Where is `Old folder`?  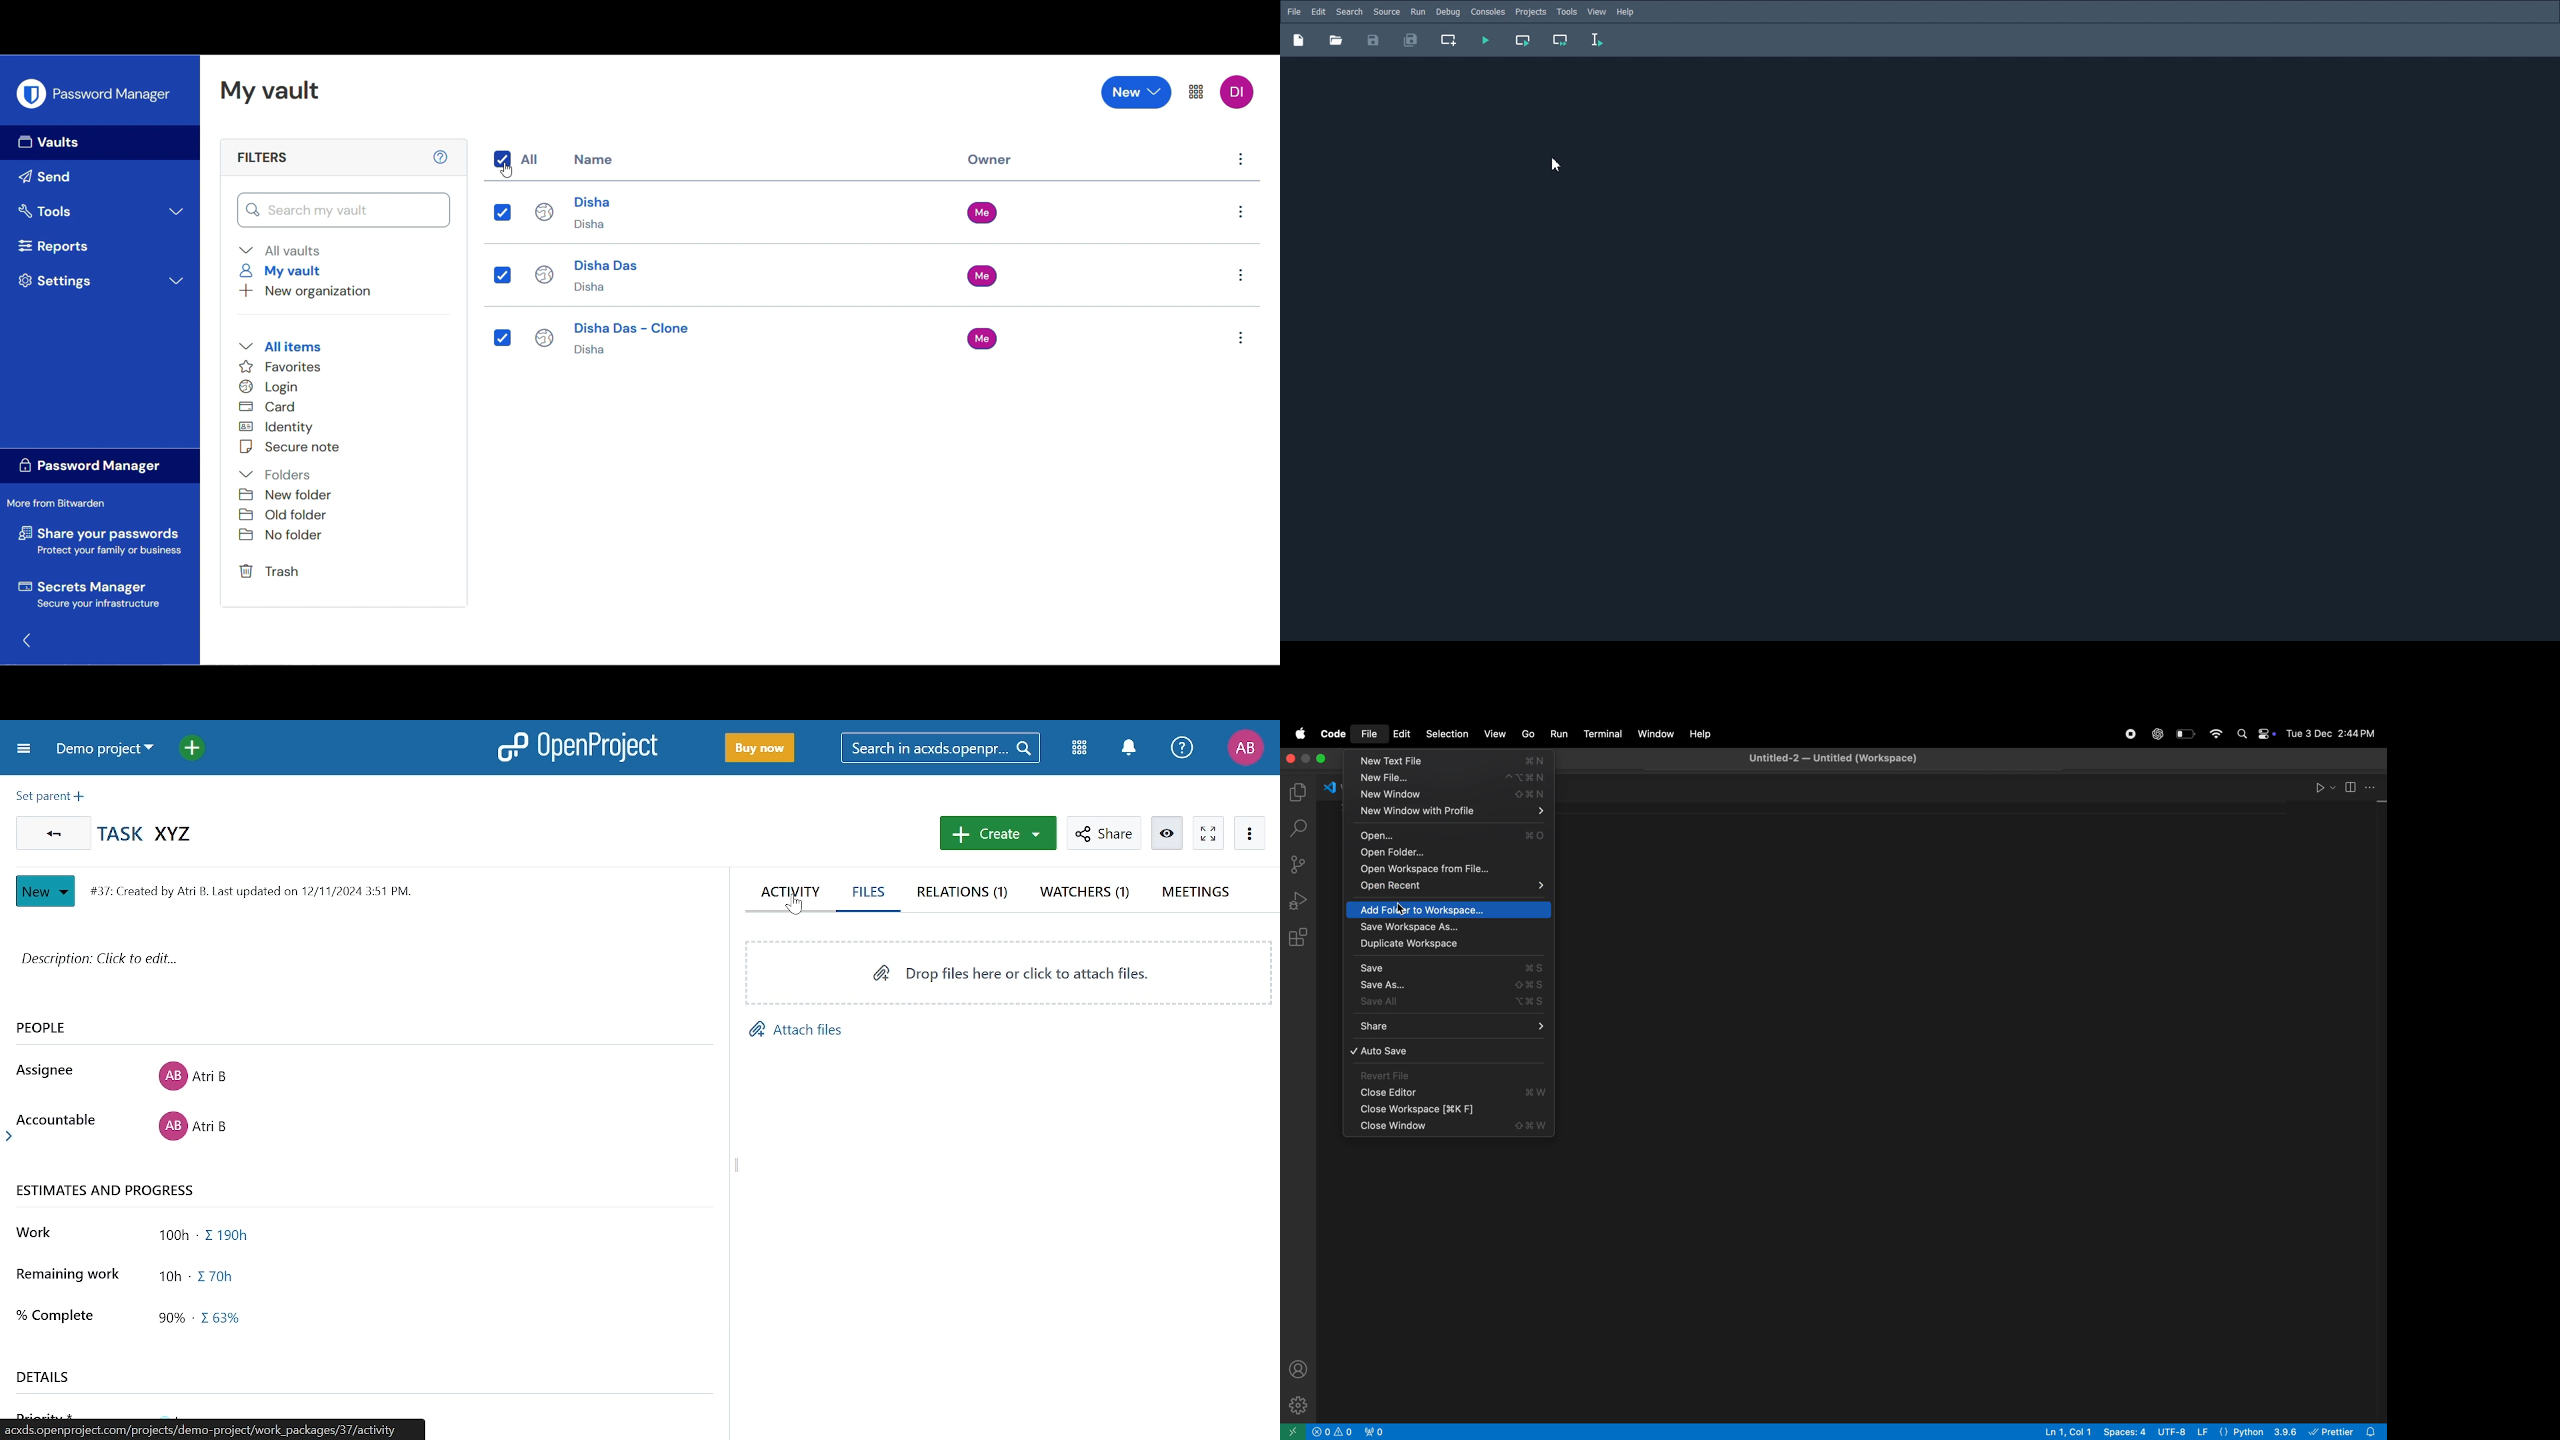
Old folder is located at coordinates (285, 515).